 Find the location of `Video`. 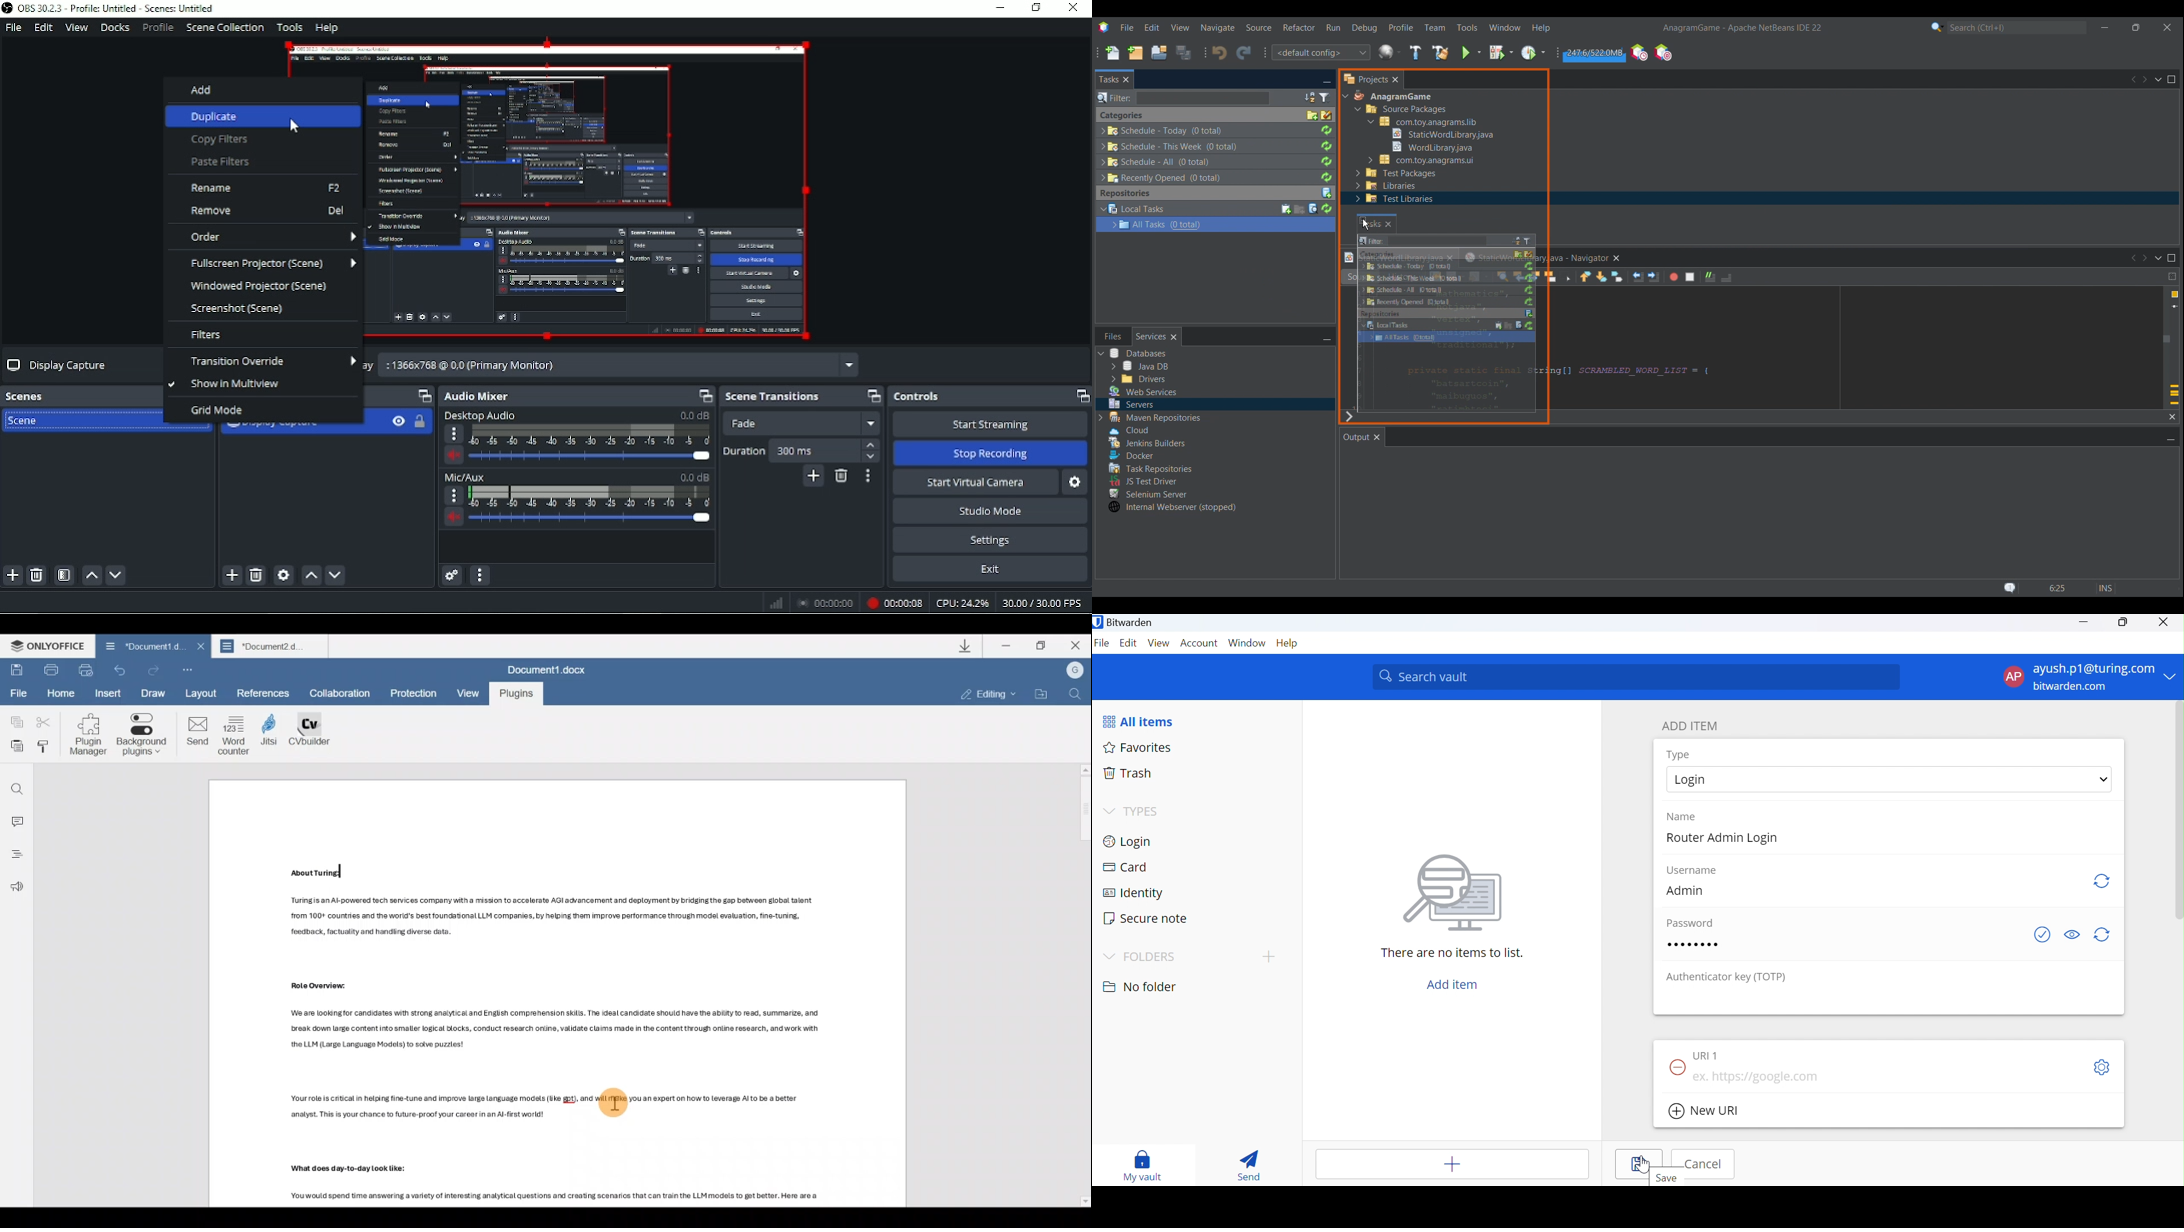

Video is located at coordinates (588, 192).